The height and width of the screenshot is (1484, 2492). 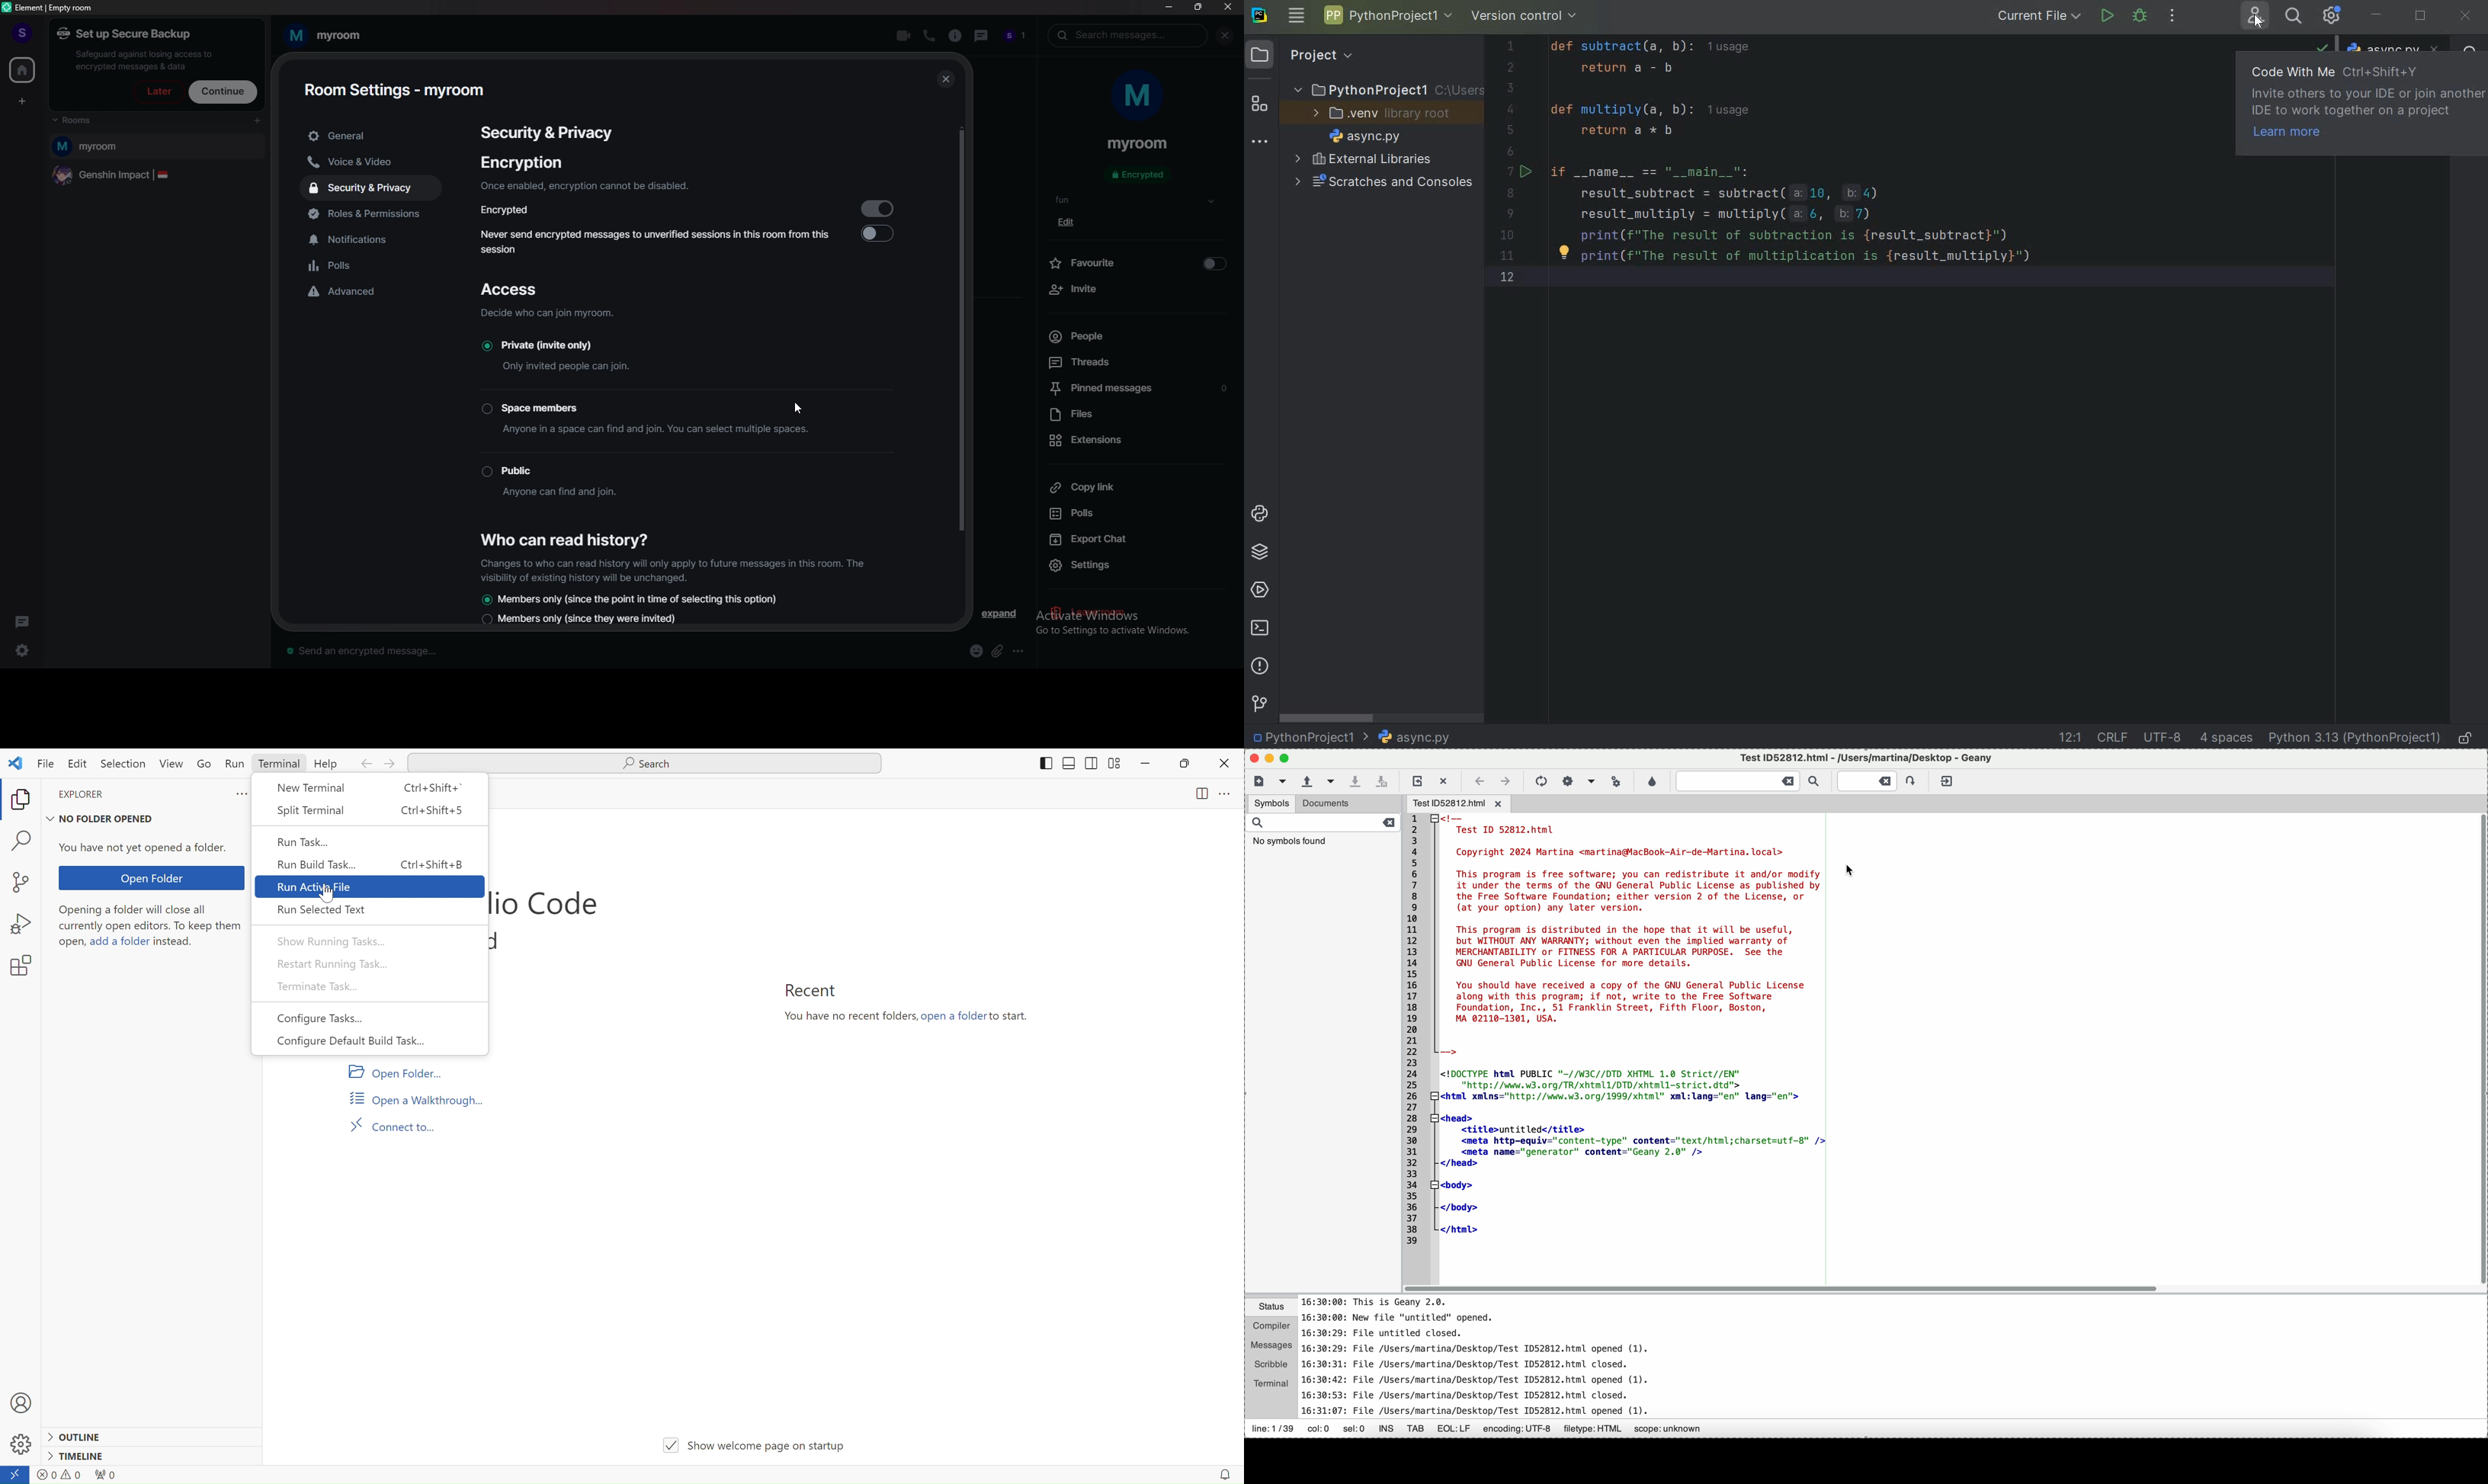 I want to click on room settings - myroom, so click(x=396, y=88).